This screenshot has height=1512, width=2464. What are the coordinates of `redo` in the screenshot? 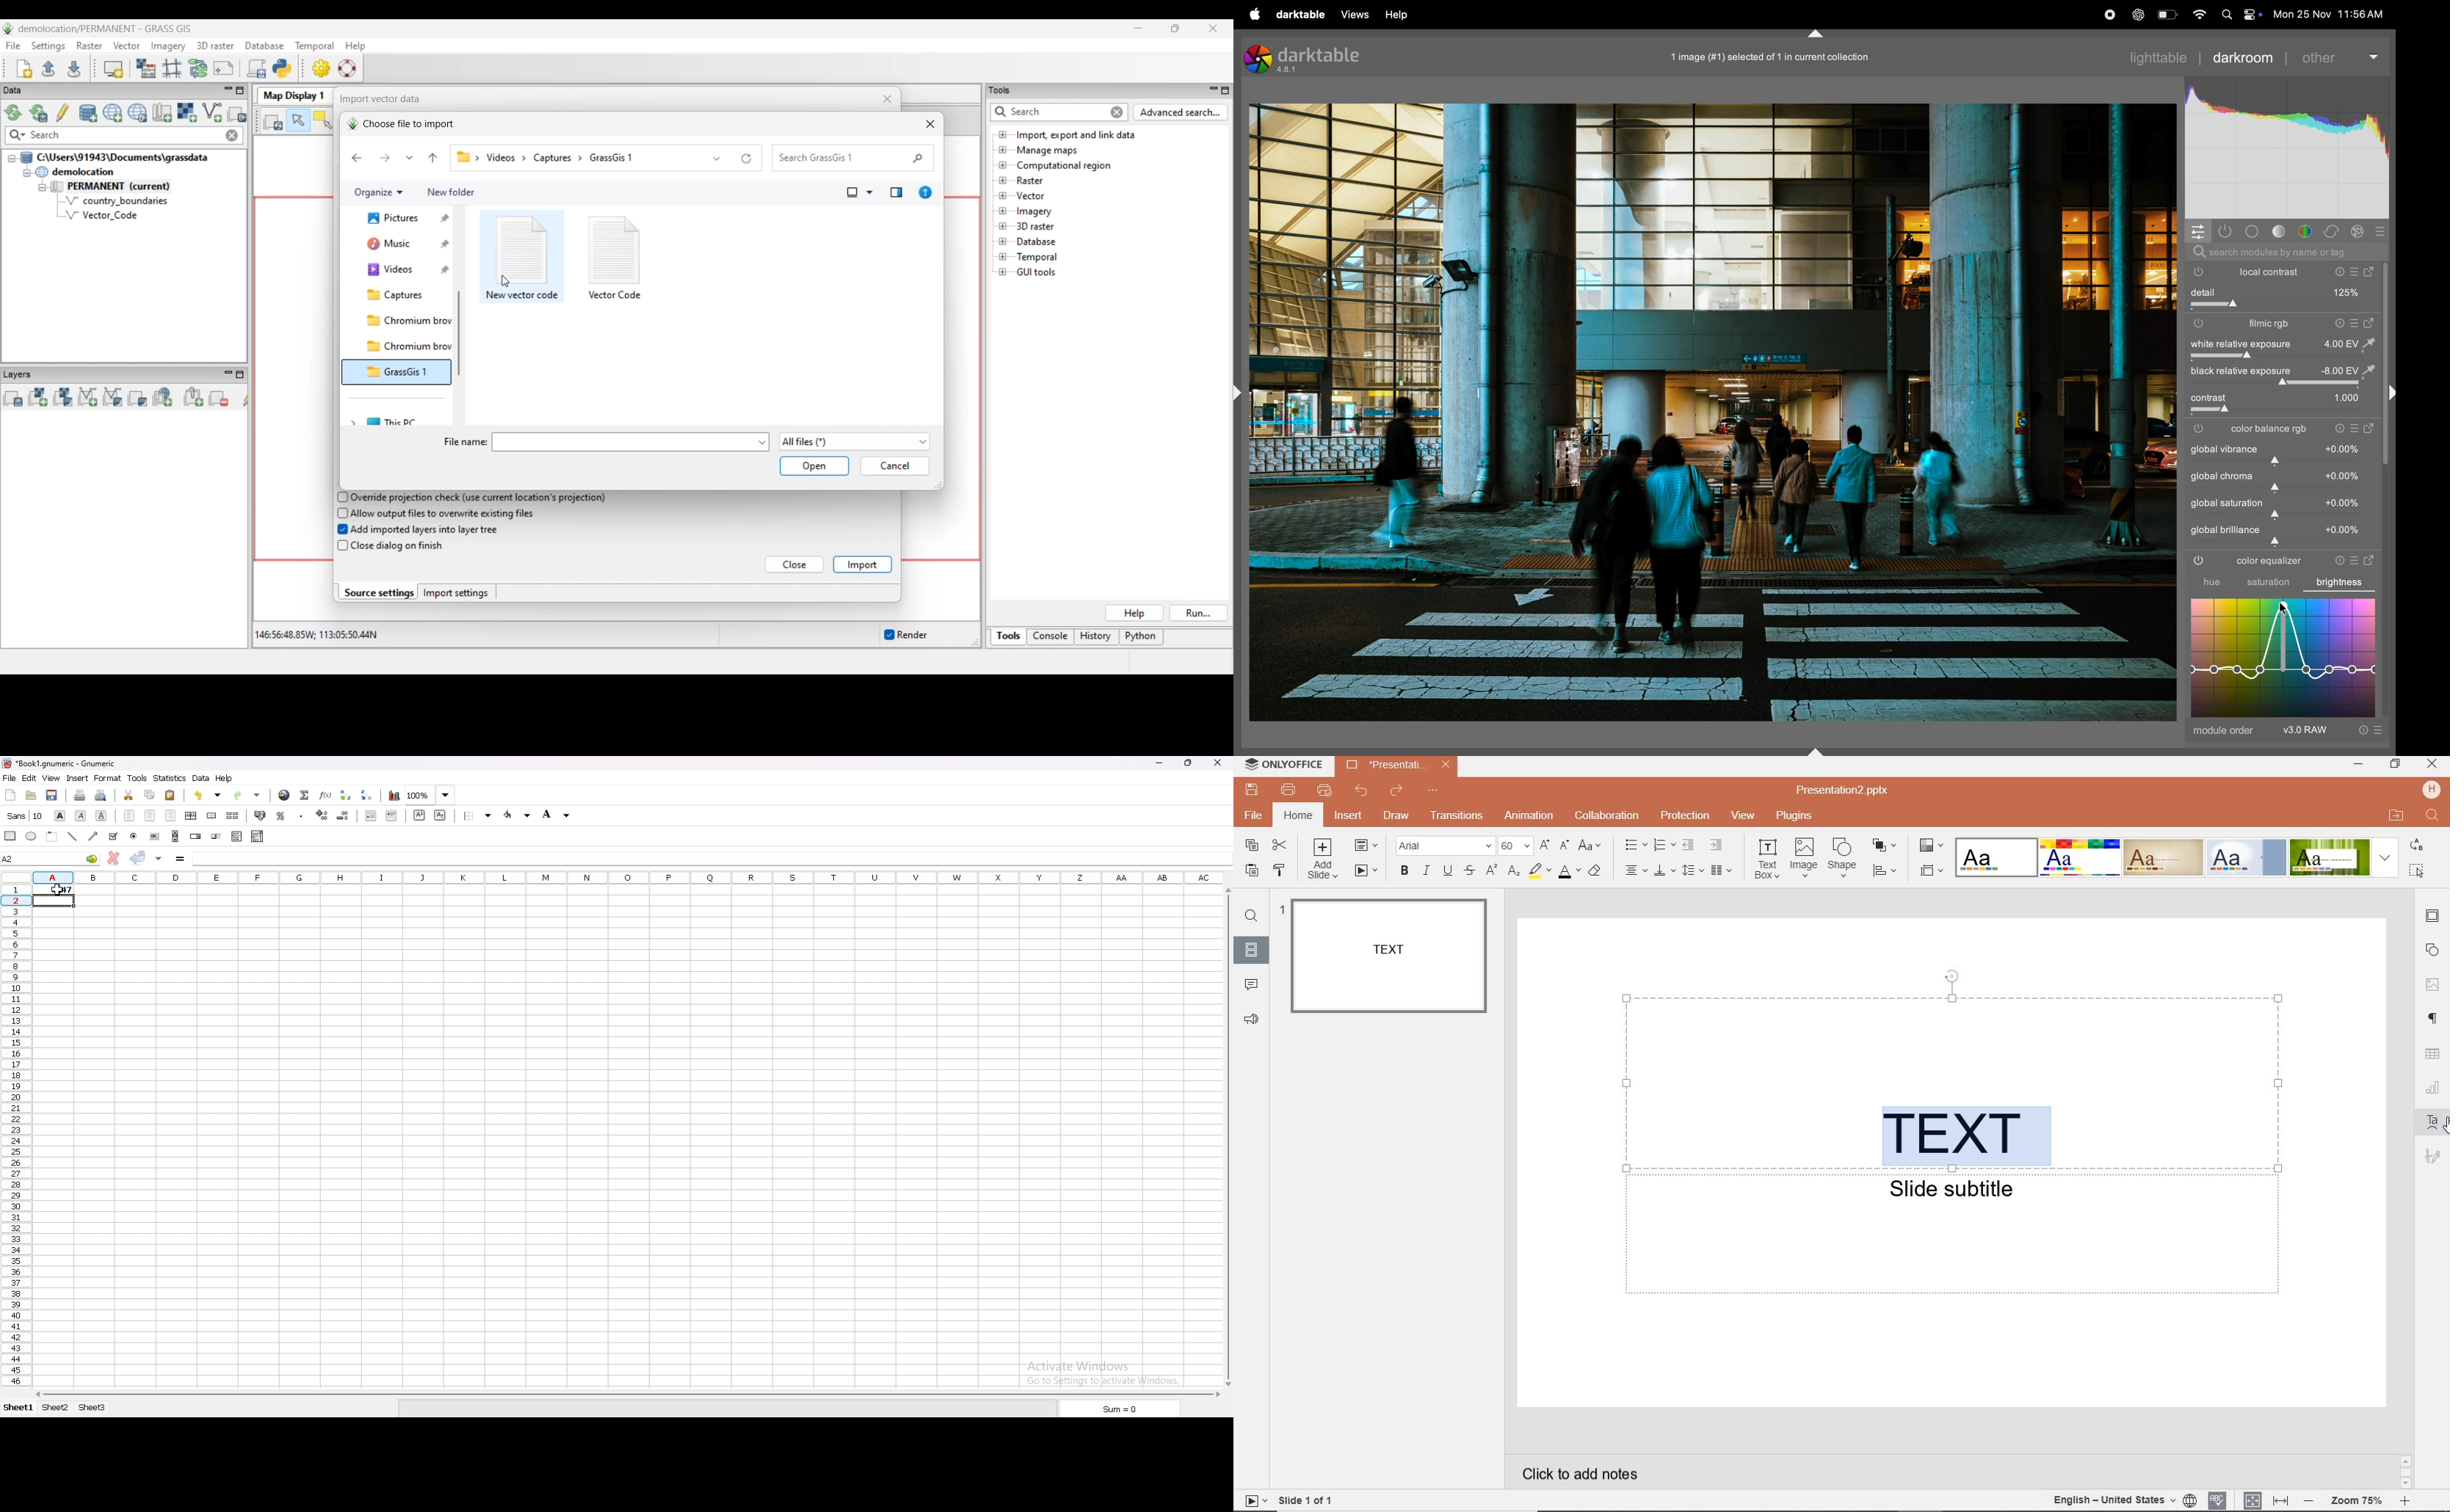 It's located at (247, 795).